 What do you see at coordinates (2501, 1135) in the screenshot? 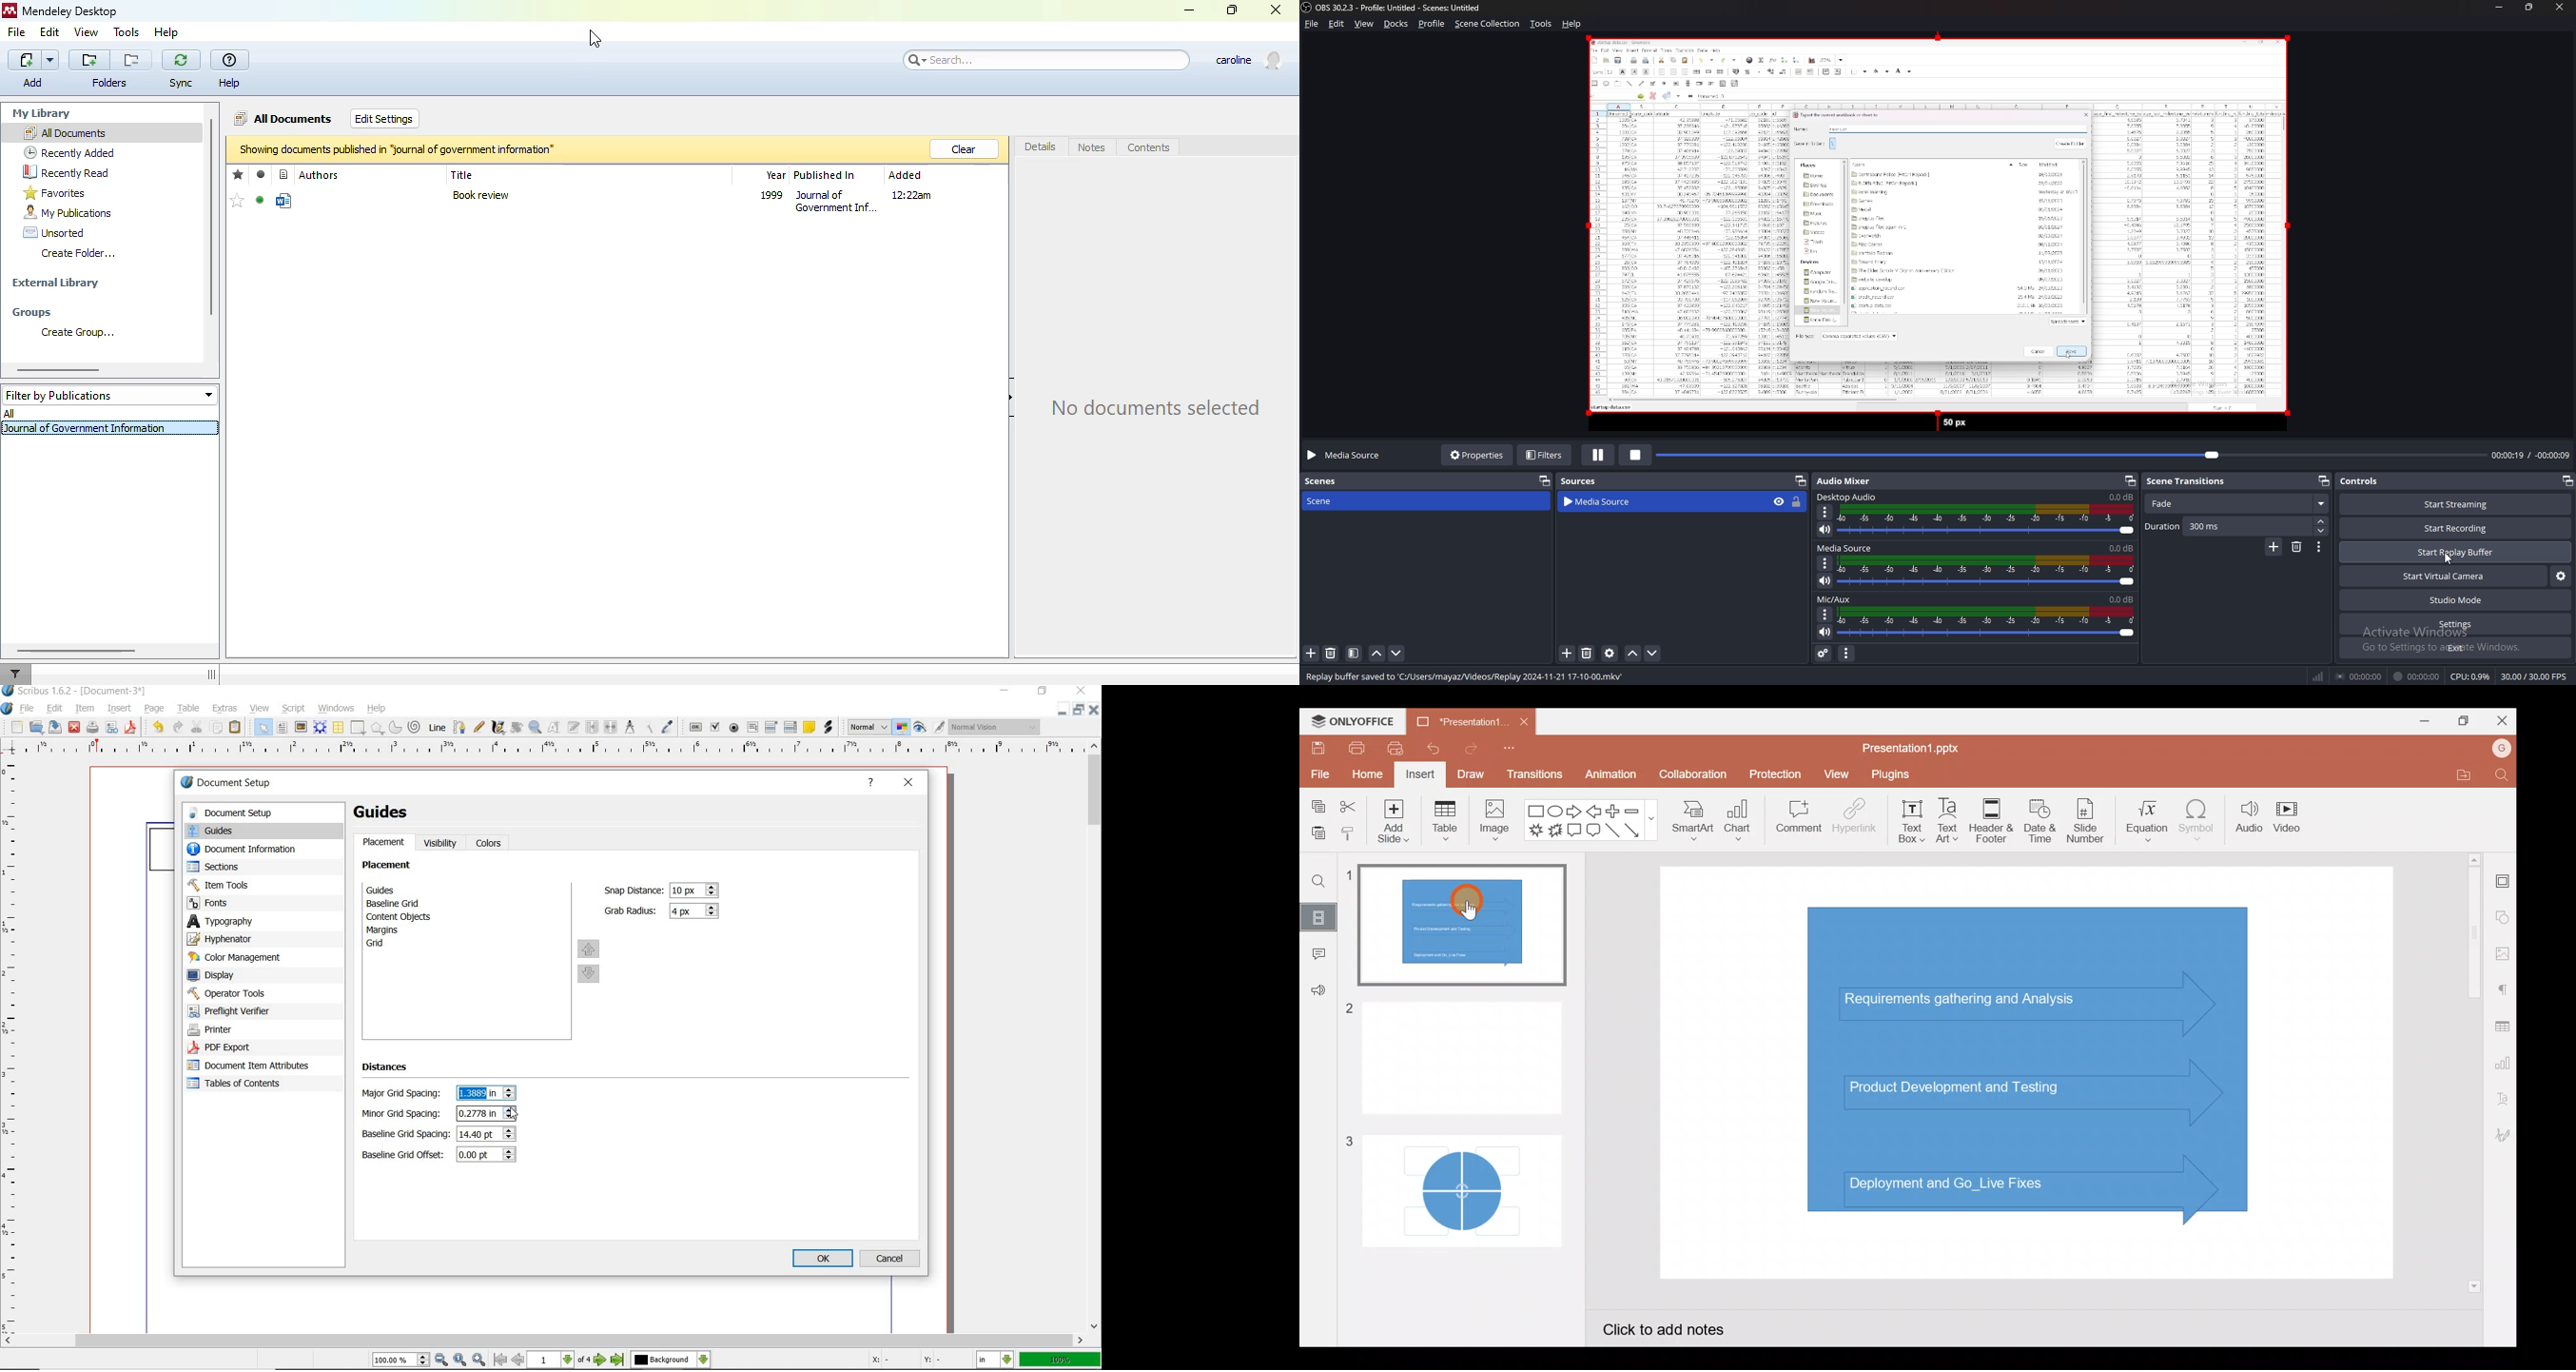
I see `Signature settings` at bounding box center [2501, 1135].